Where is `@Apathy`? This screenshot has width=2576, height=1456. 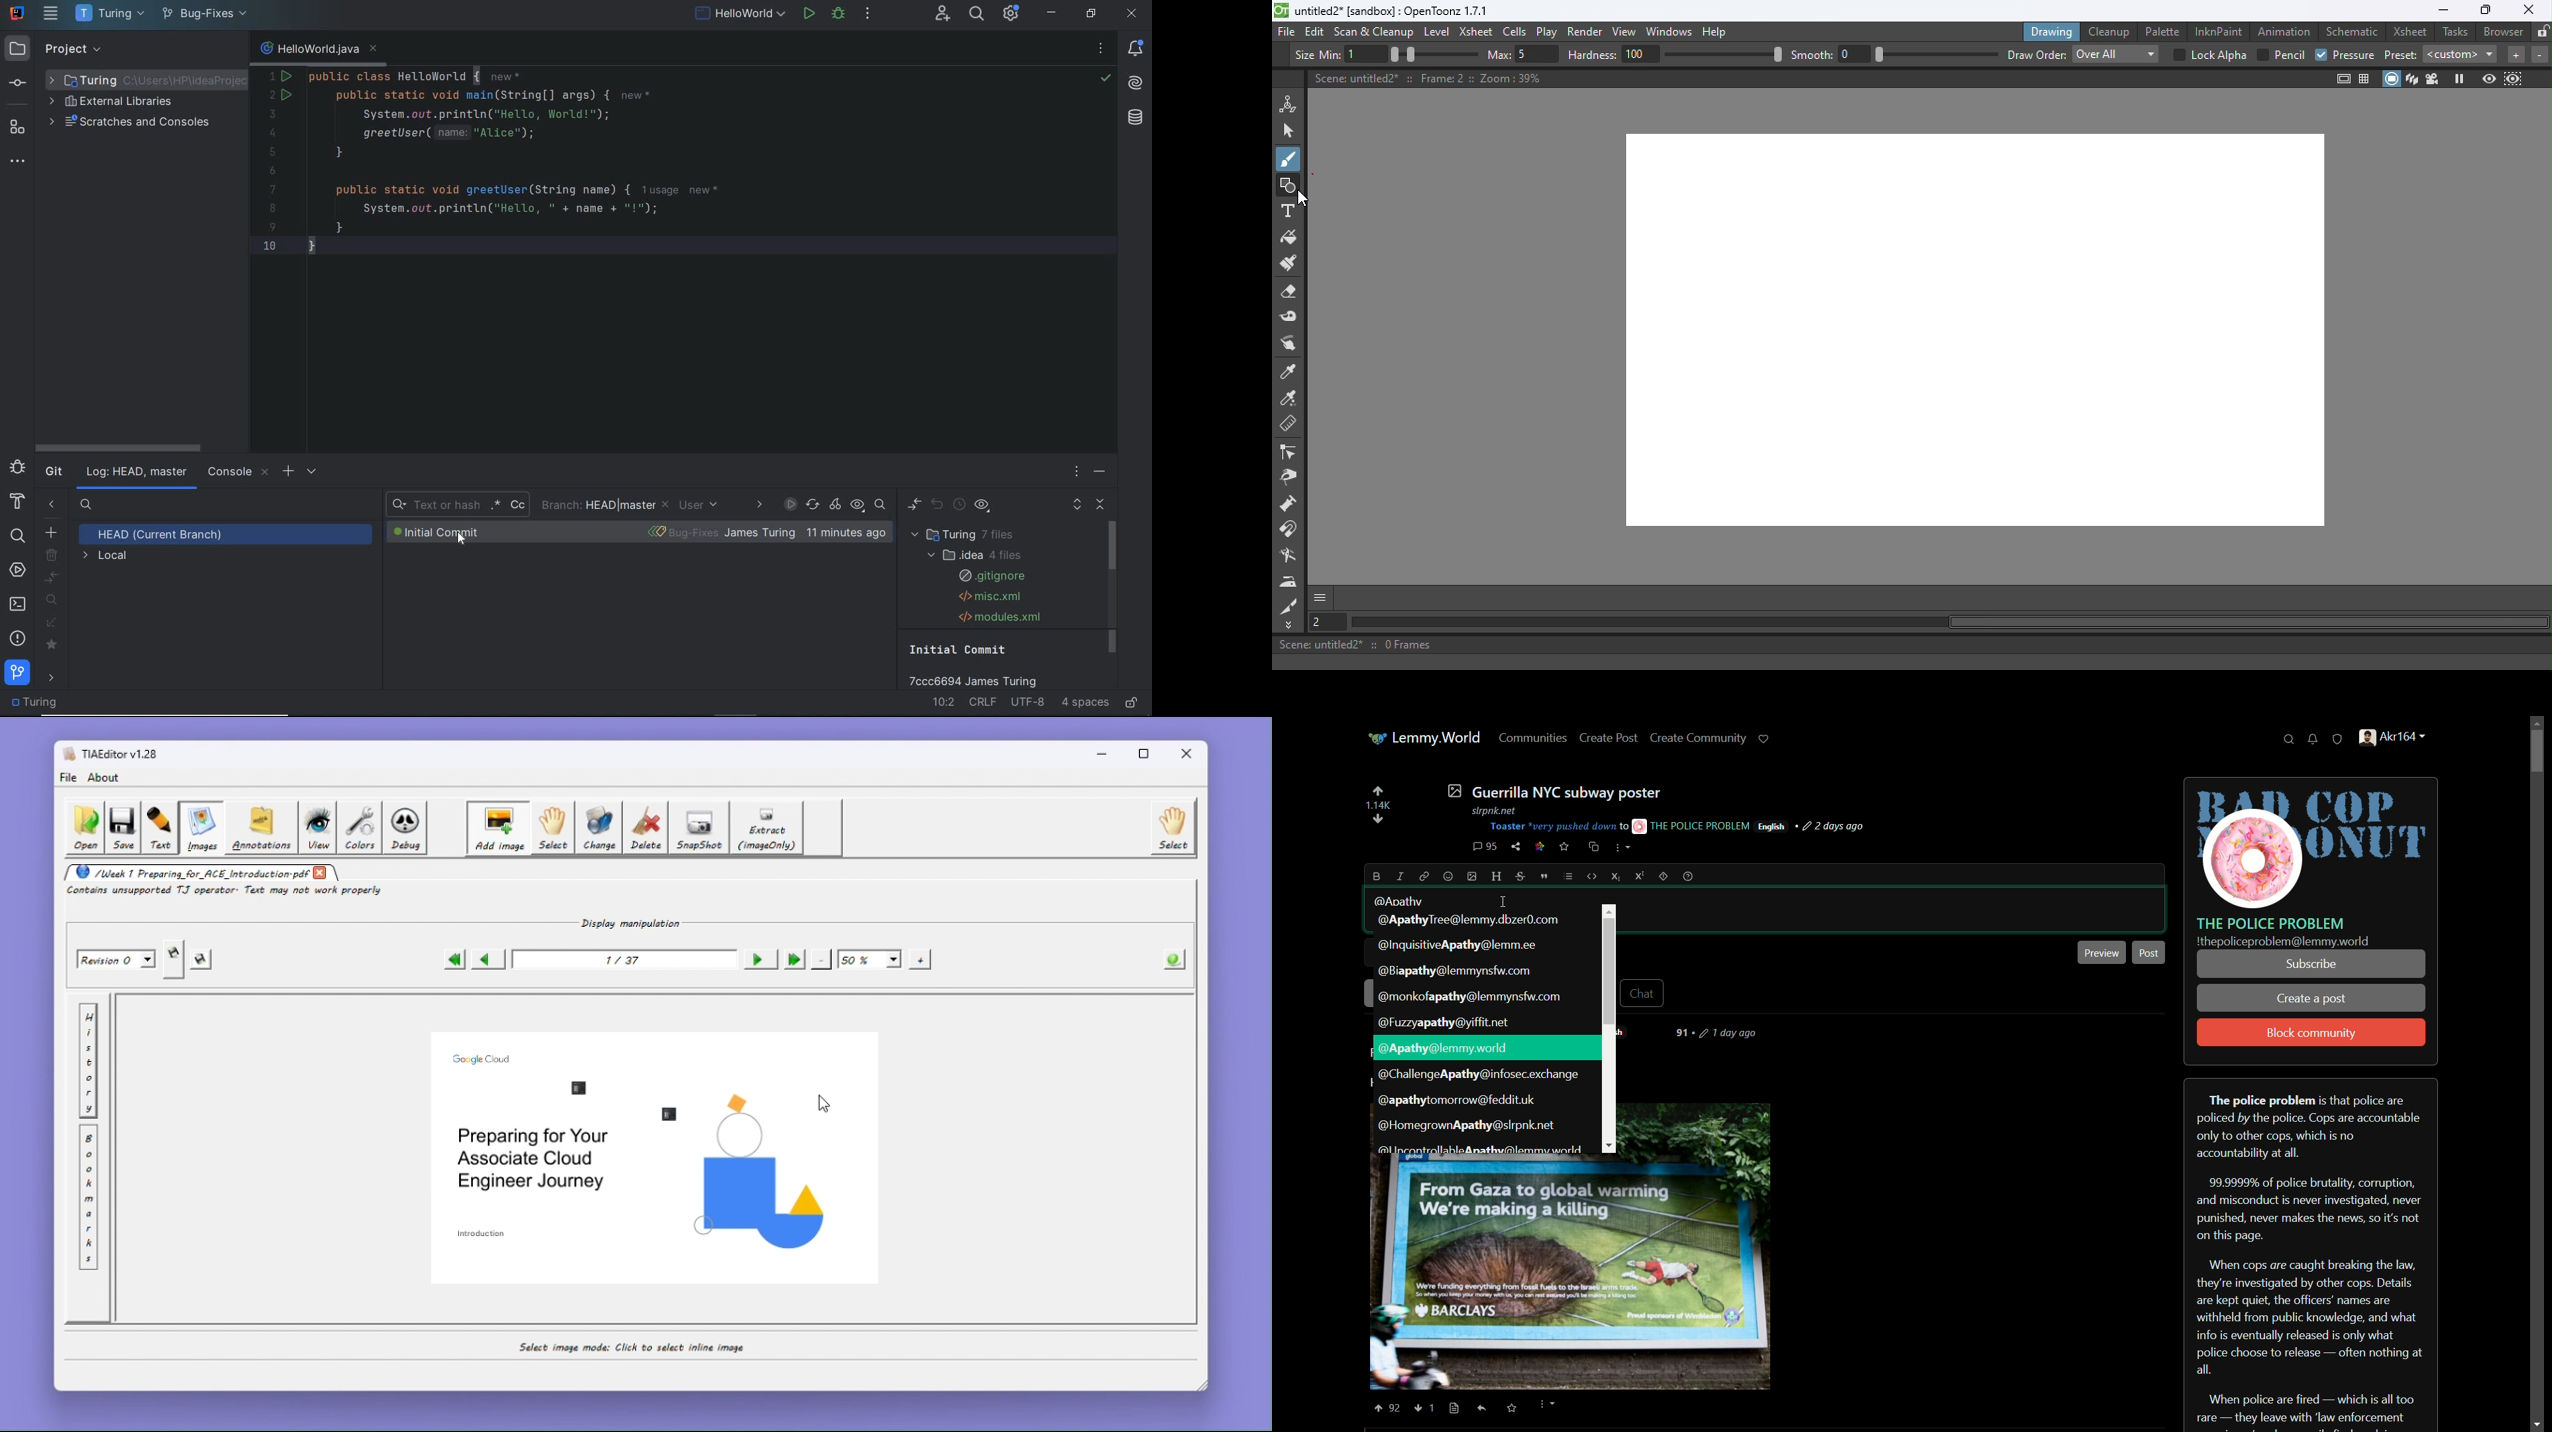 @Apathy is located at coordinates (1400, 901).